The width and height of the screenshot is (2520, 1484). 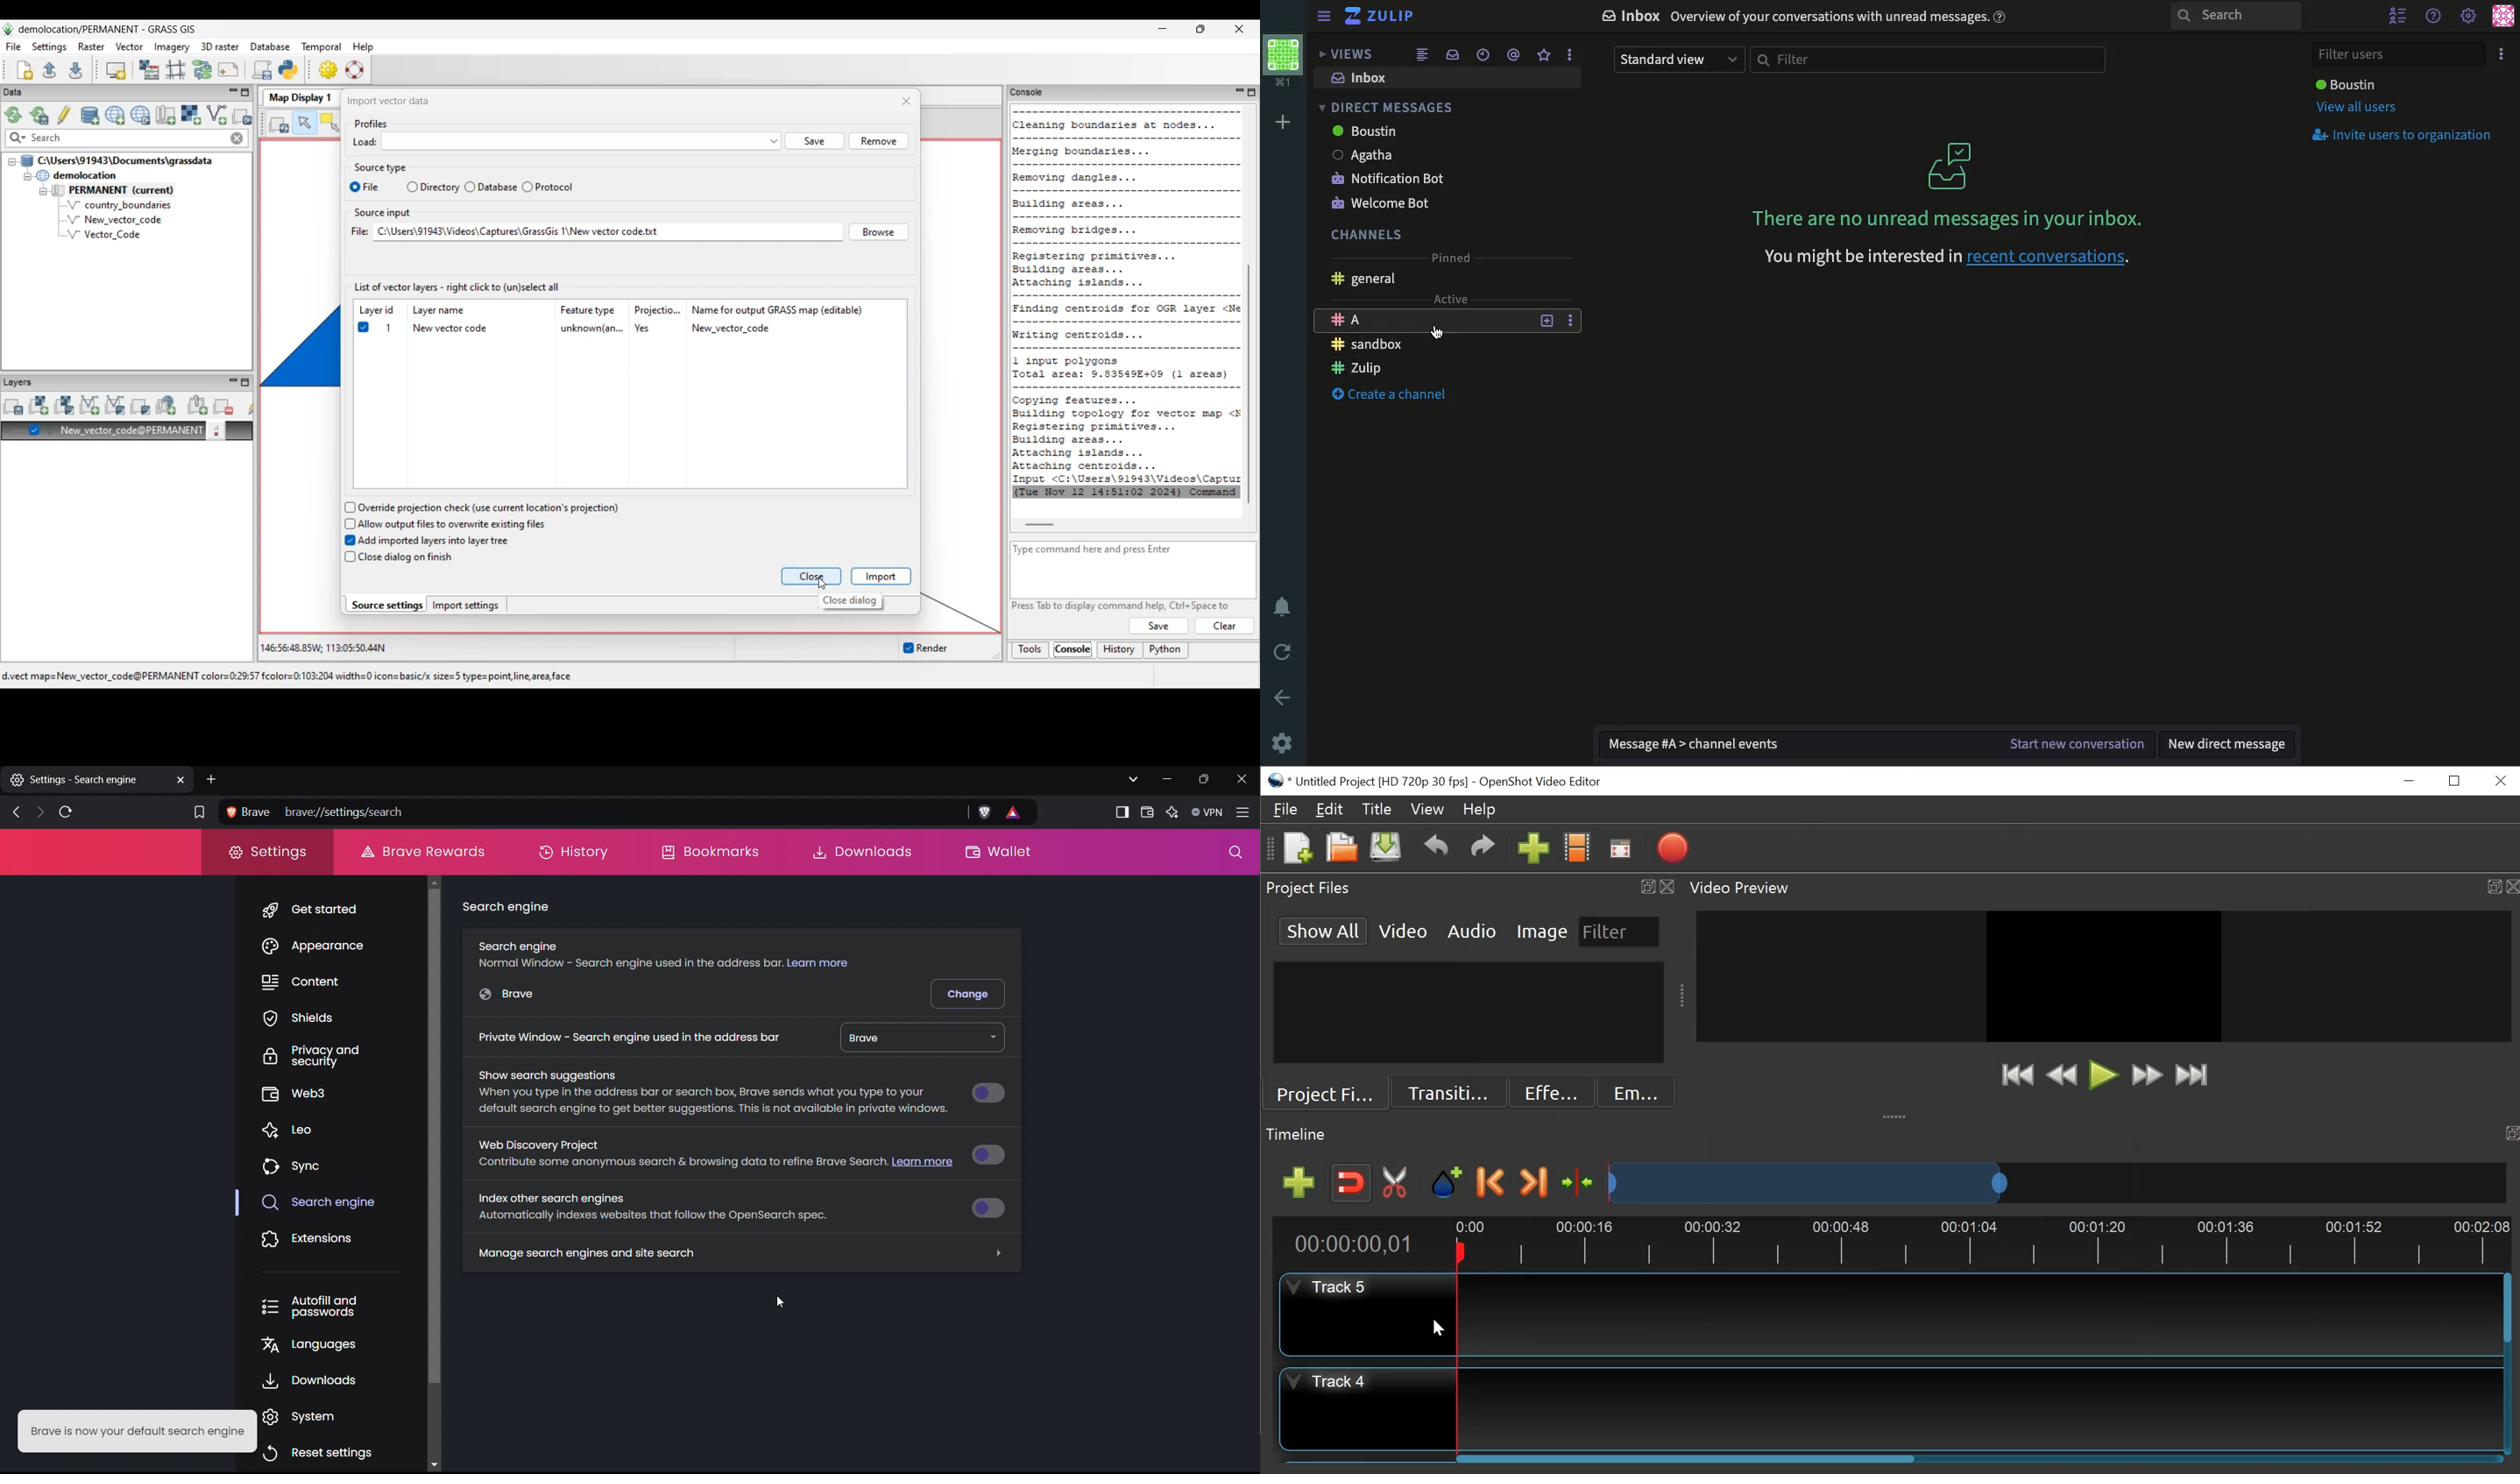 I want to click on Inbox, so click(x=1449, y=53).